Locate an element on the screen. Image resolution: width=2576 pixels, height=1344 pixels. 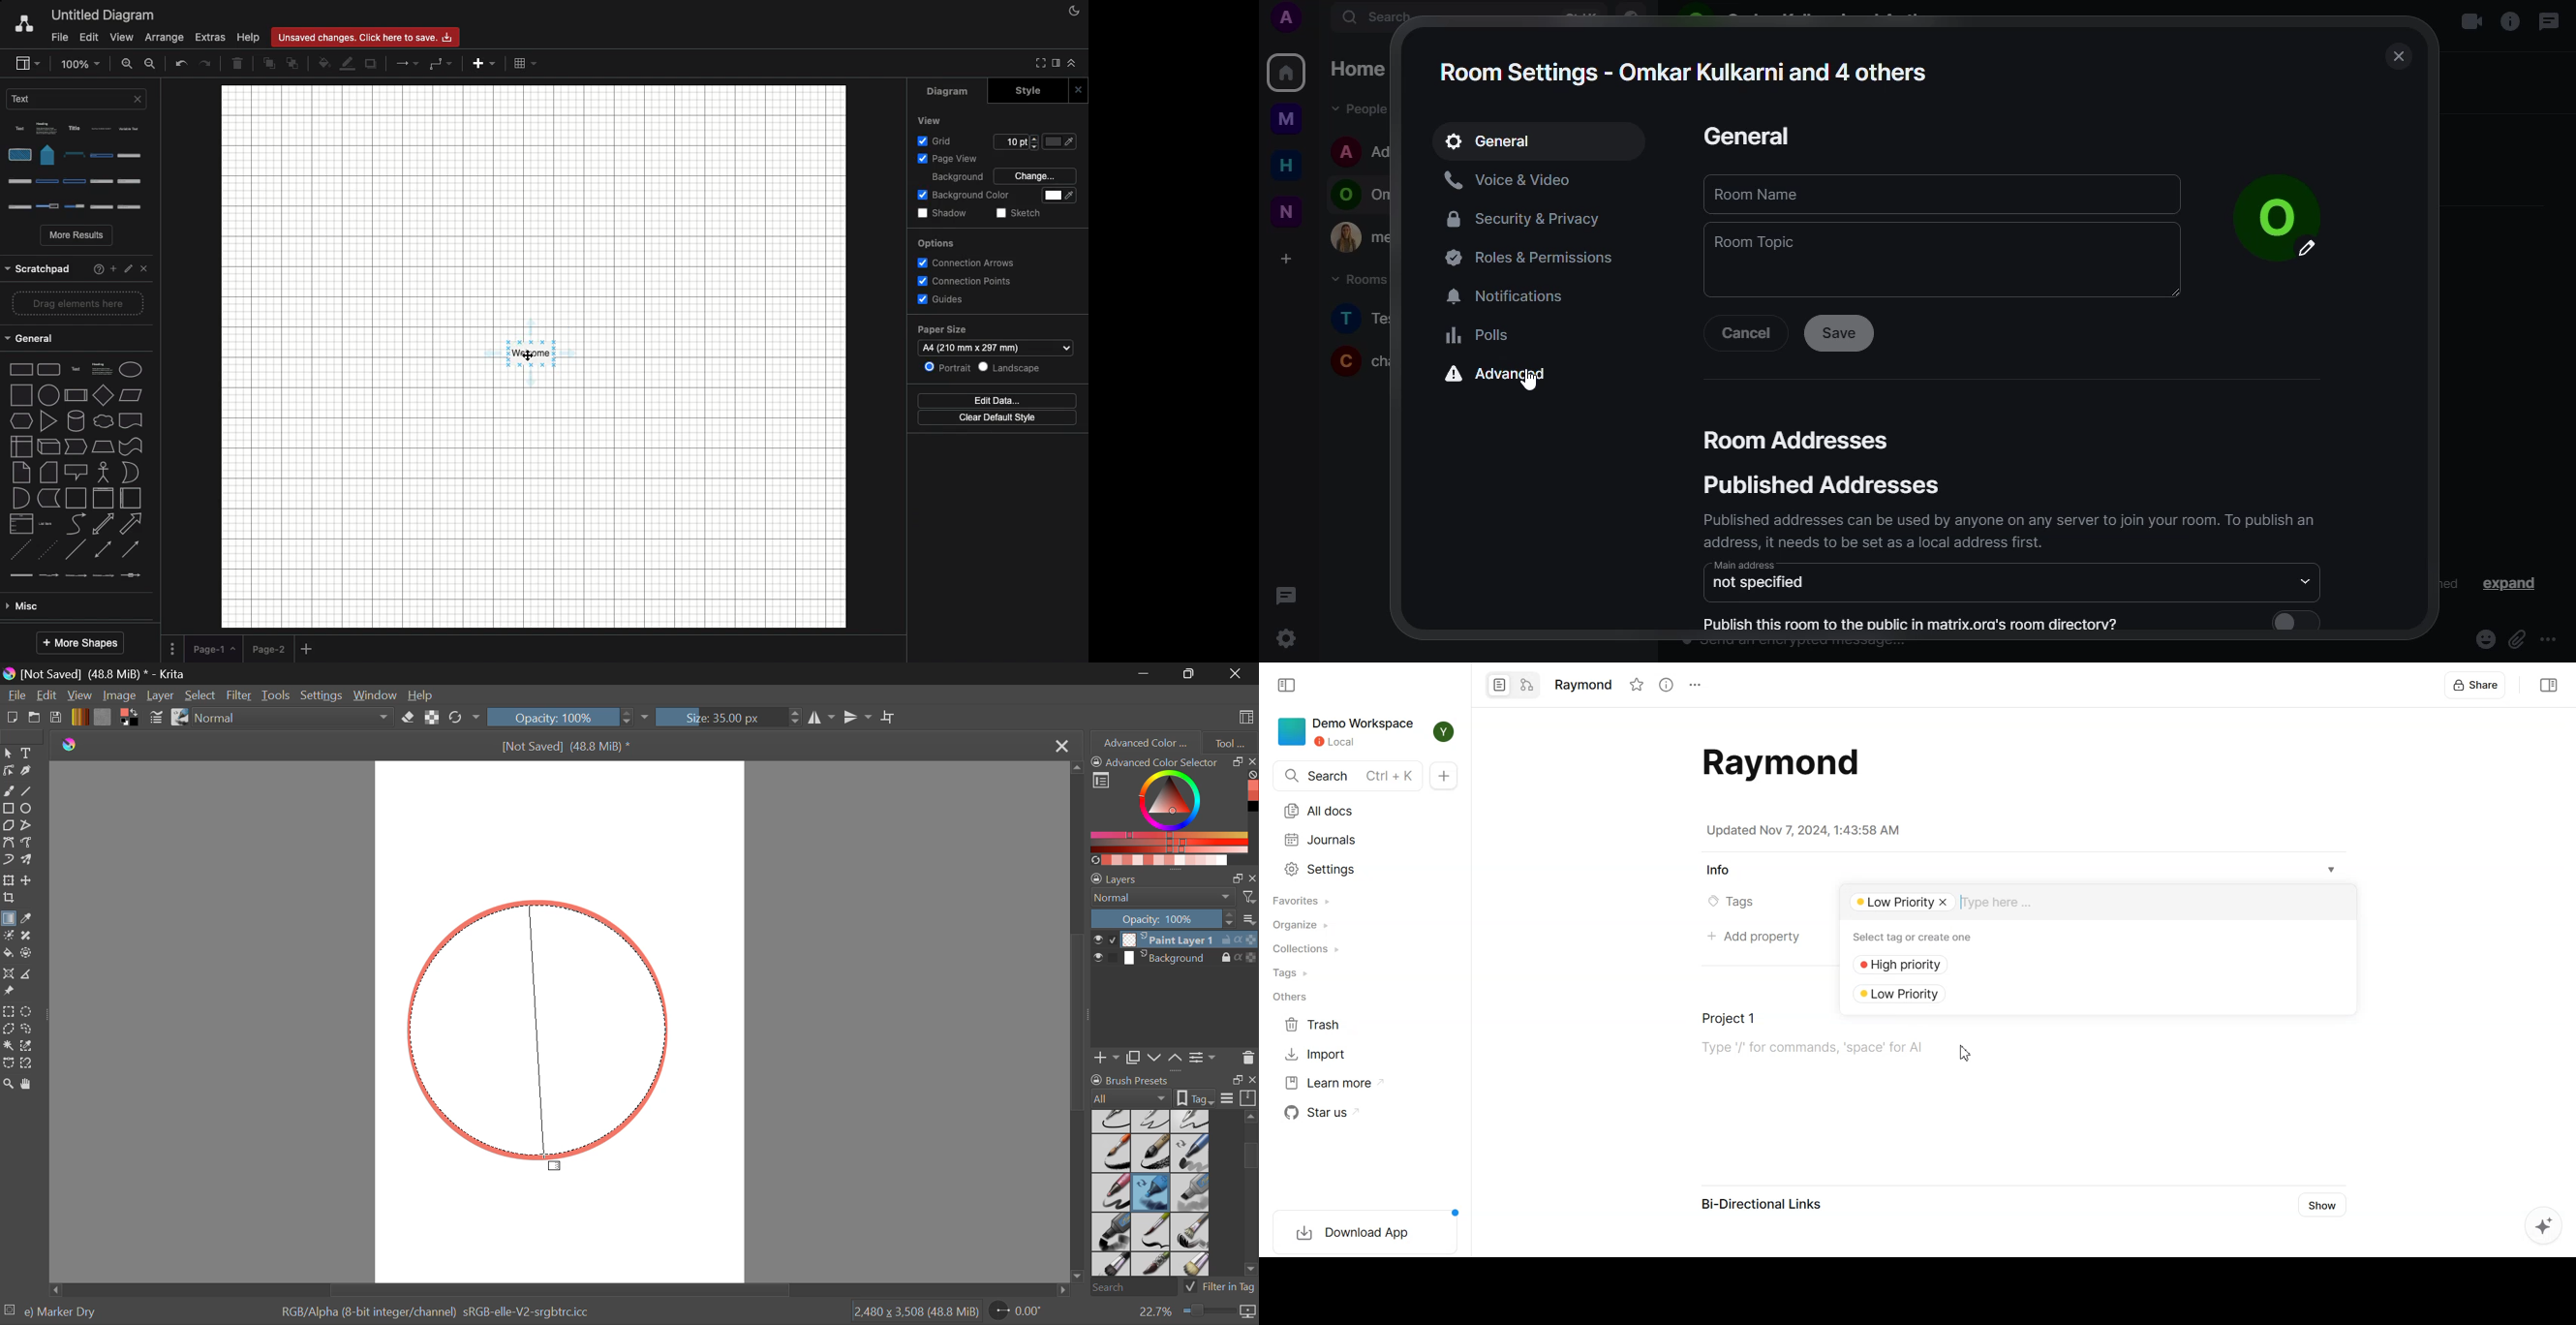
Ink-7 Brush Rough is located at coordinates (1110, 1154).